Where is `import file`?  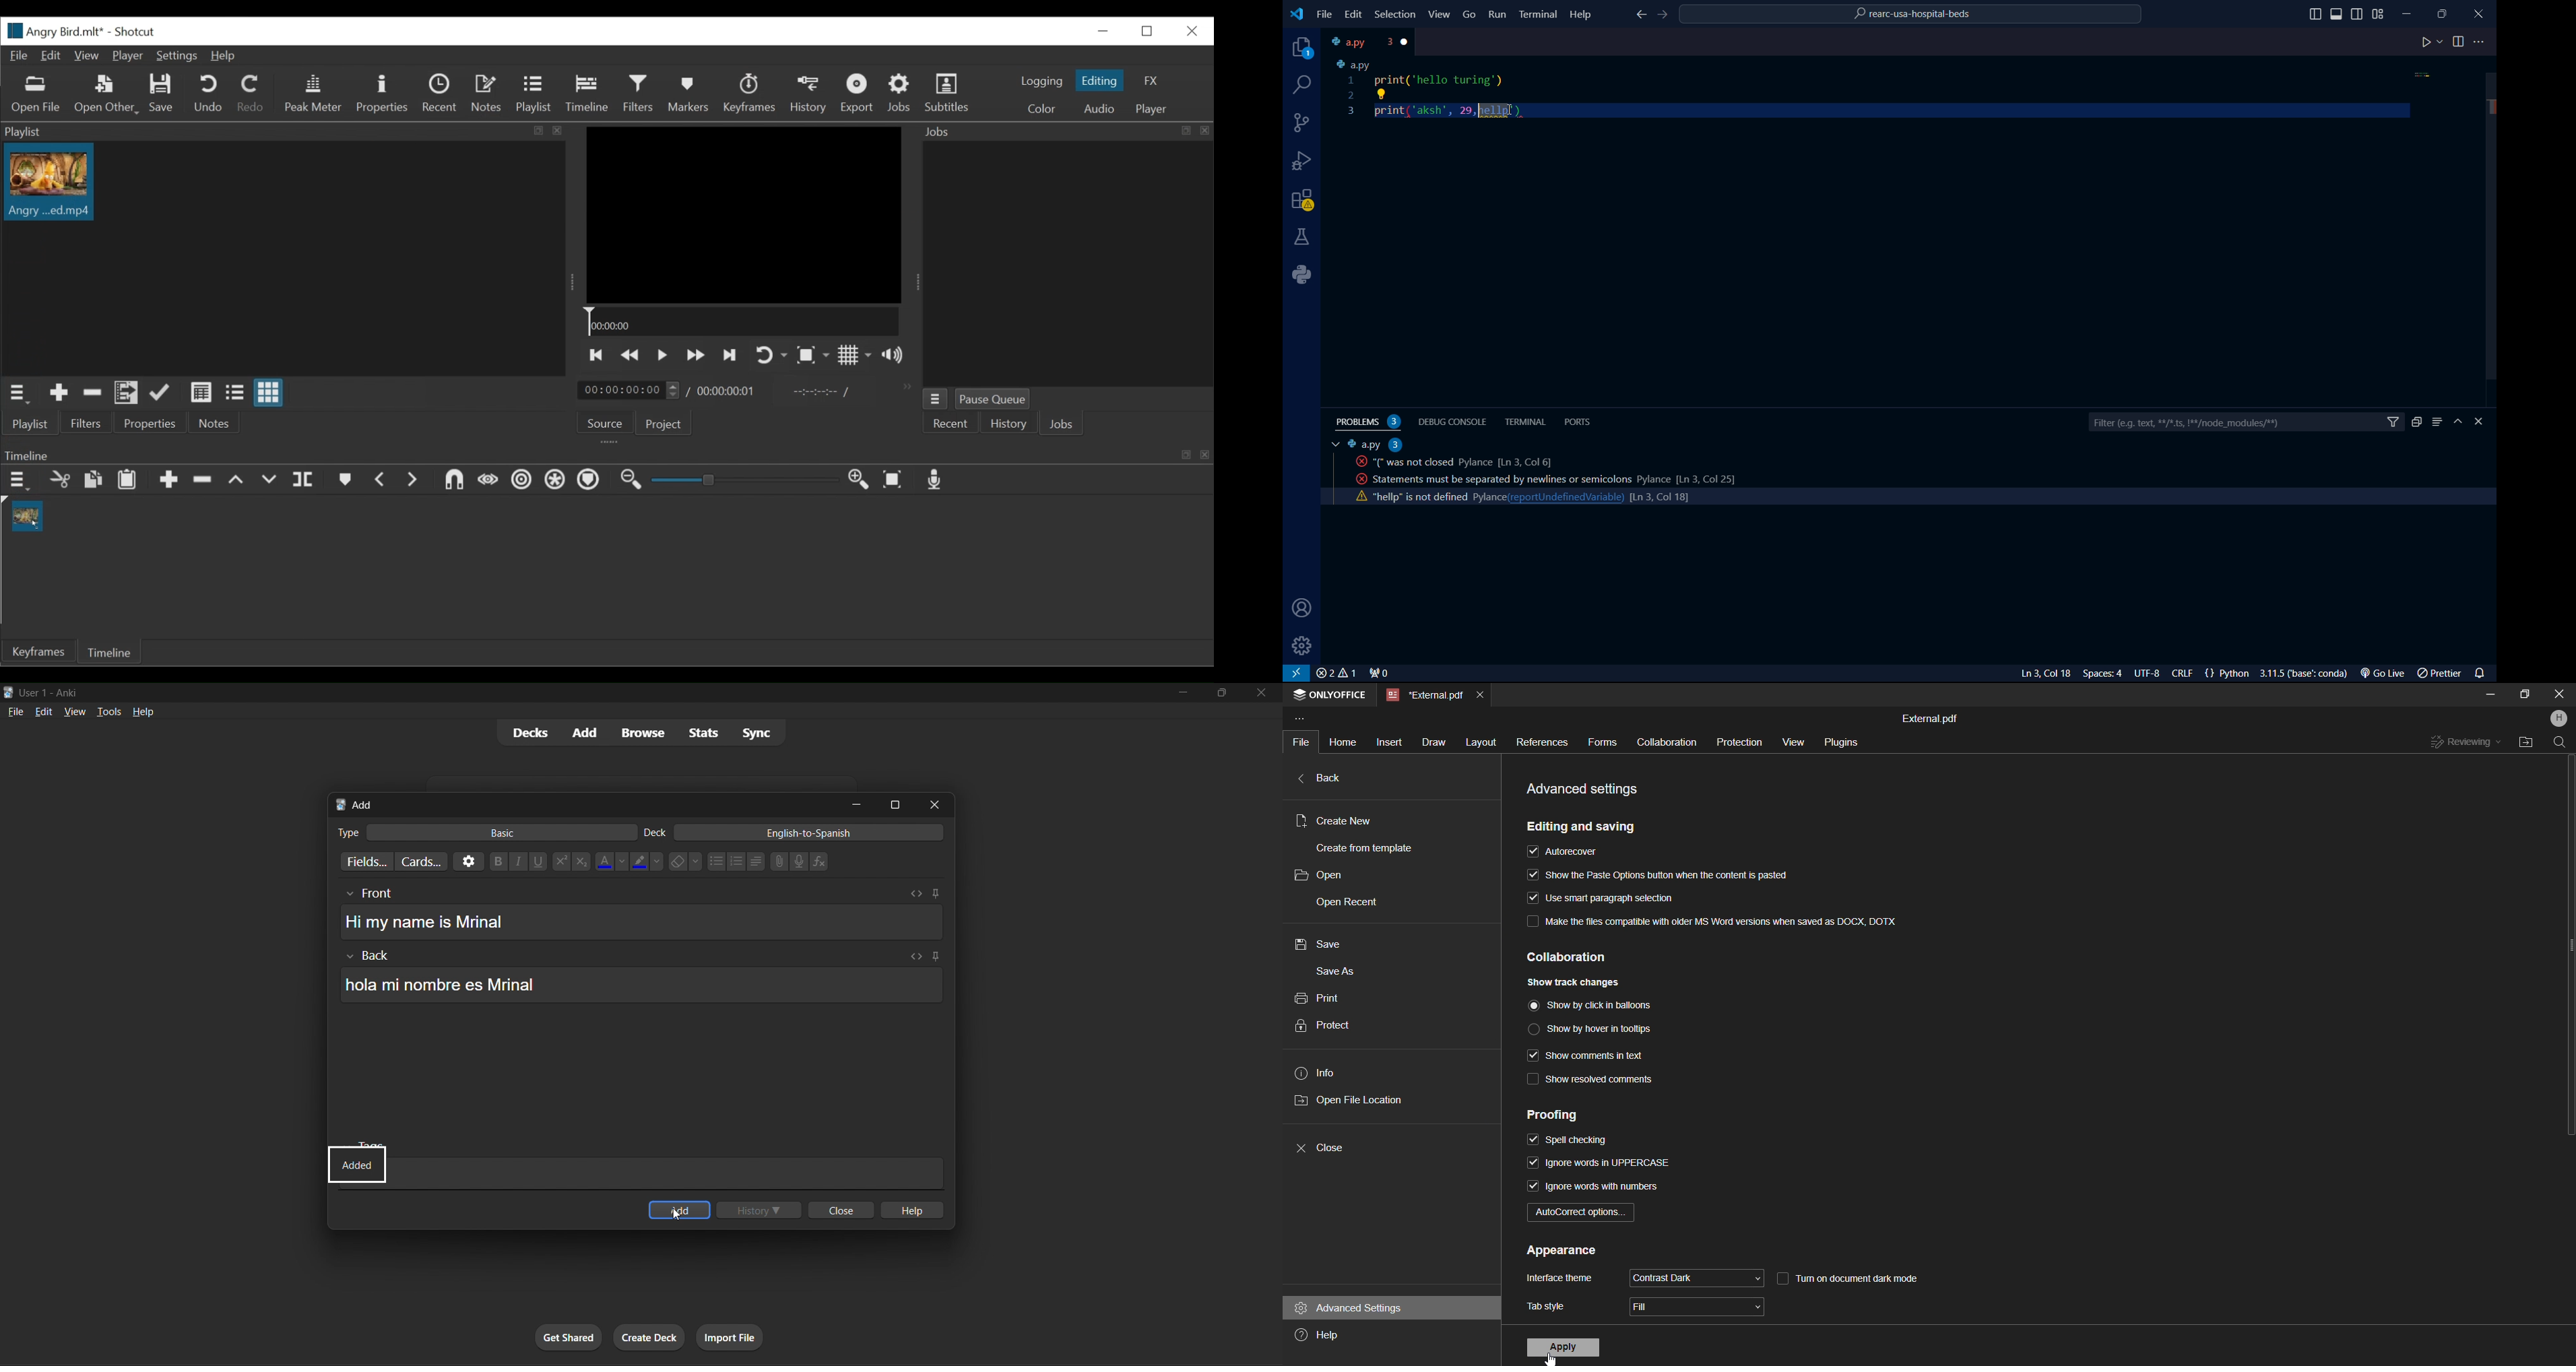 import file is located at coordinates (733, 1336).